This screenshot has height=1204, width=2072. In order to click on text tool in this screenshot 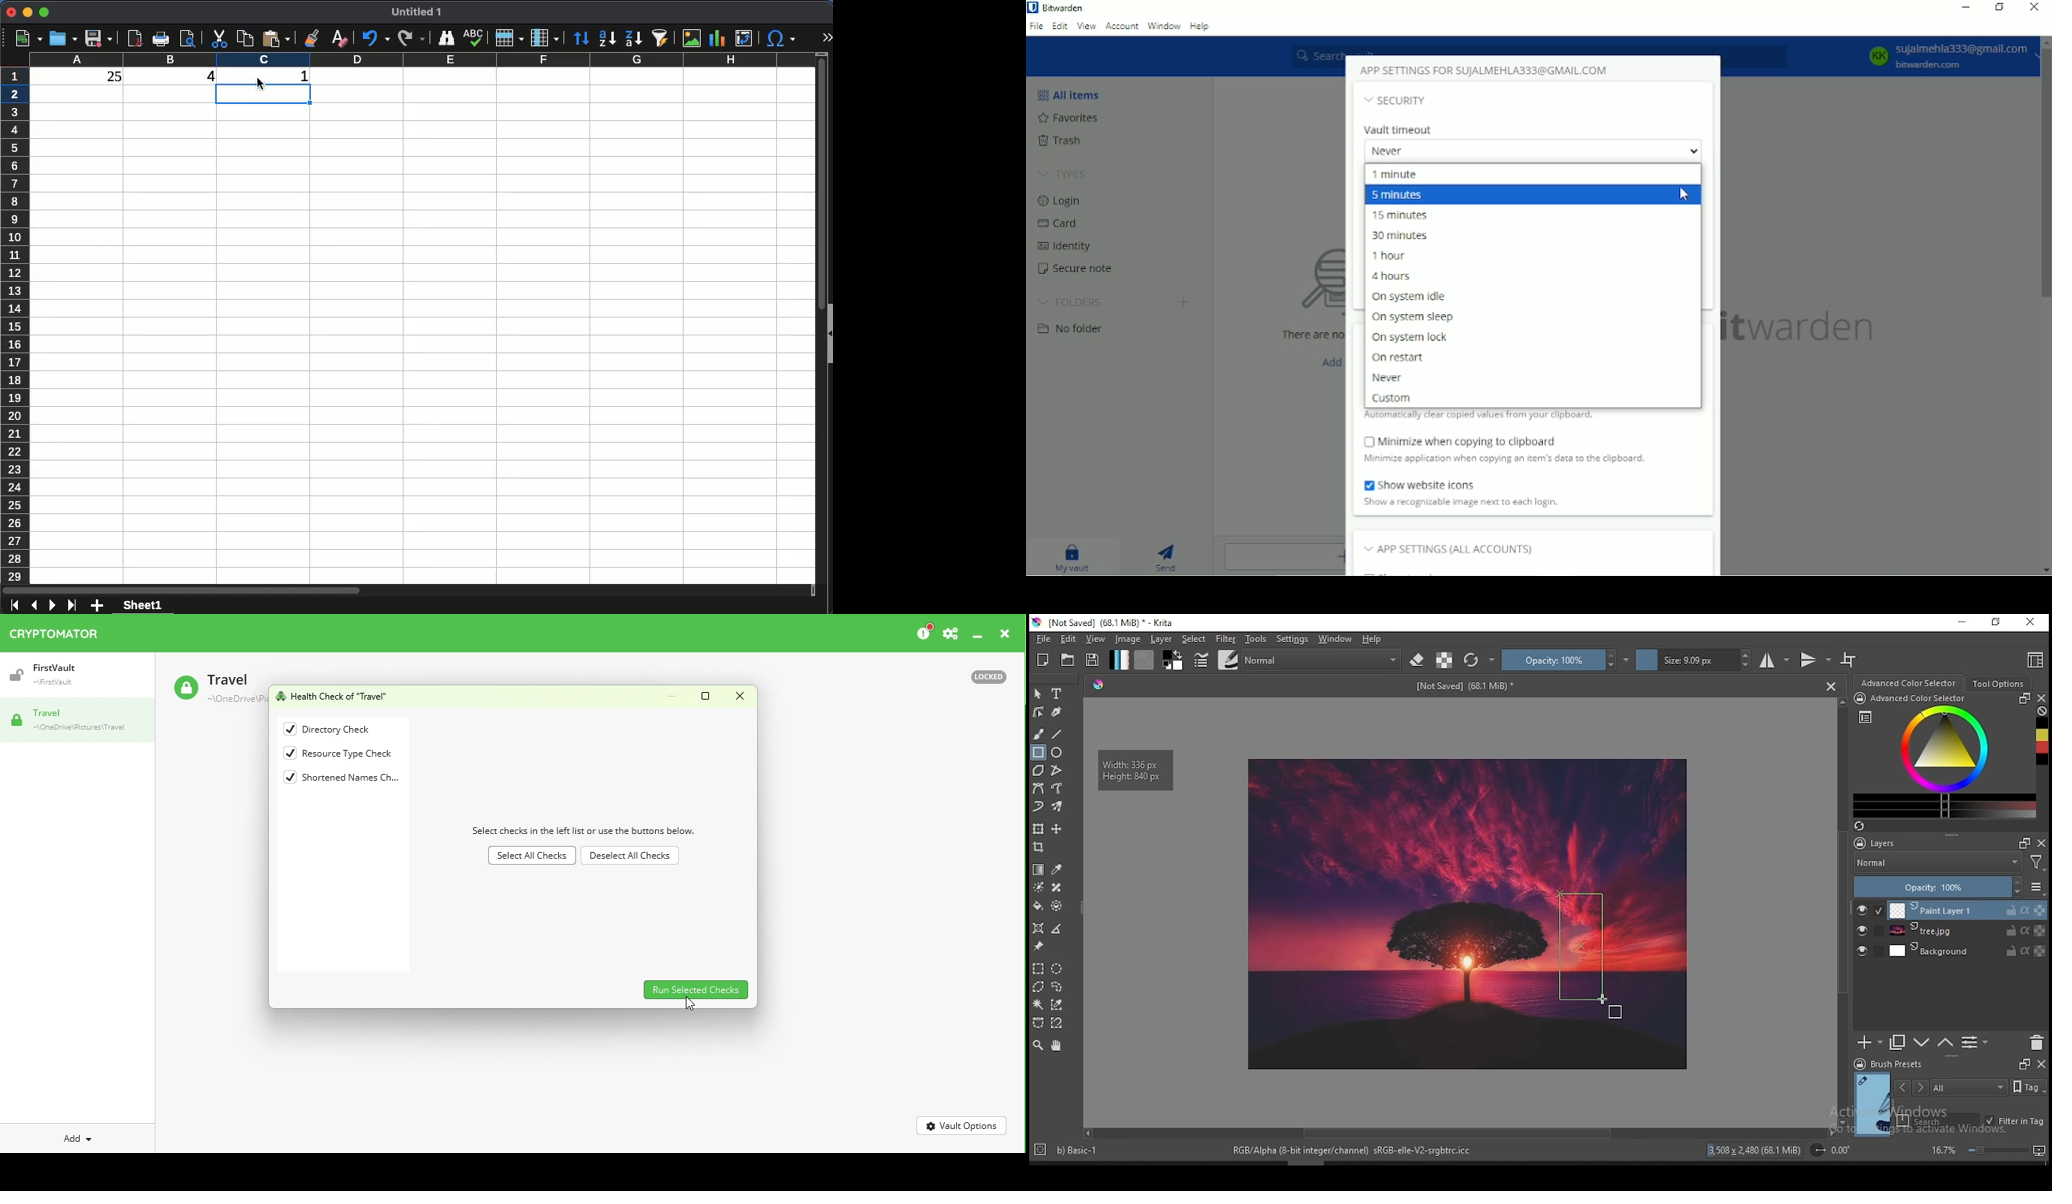, I will do `click(1057, 693)`.